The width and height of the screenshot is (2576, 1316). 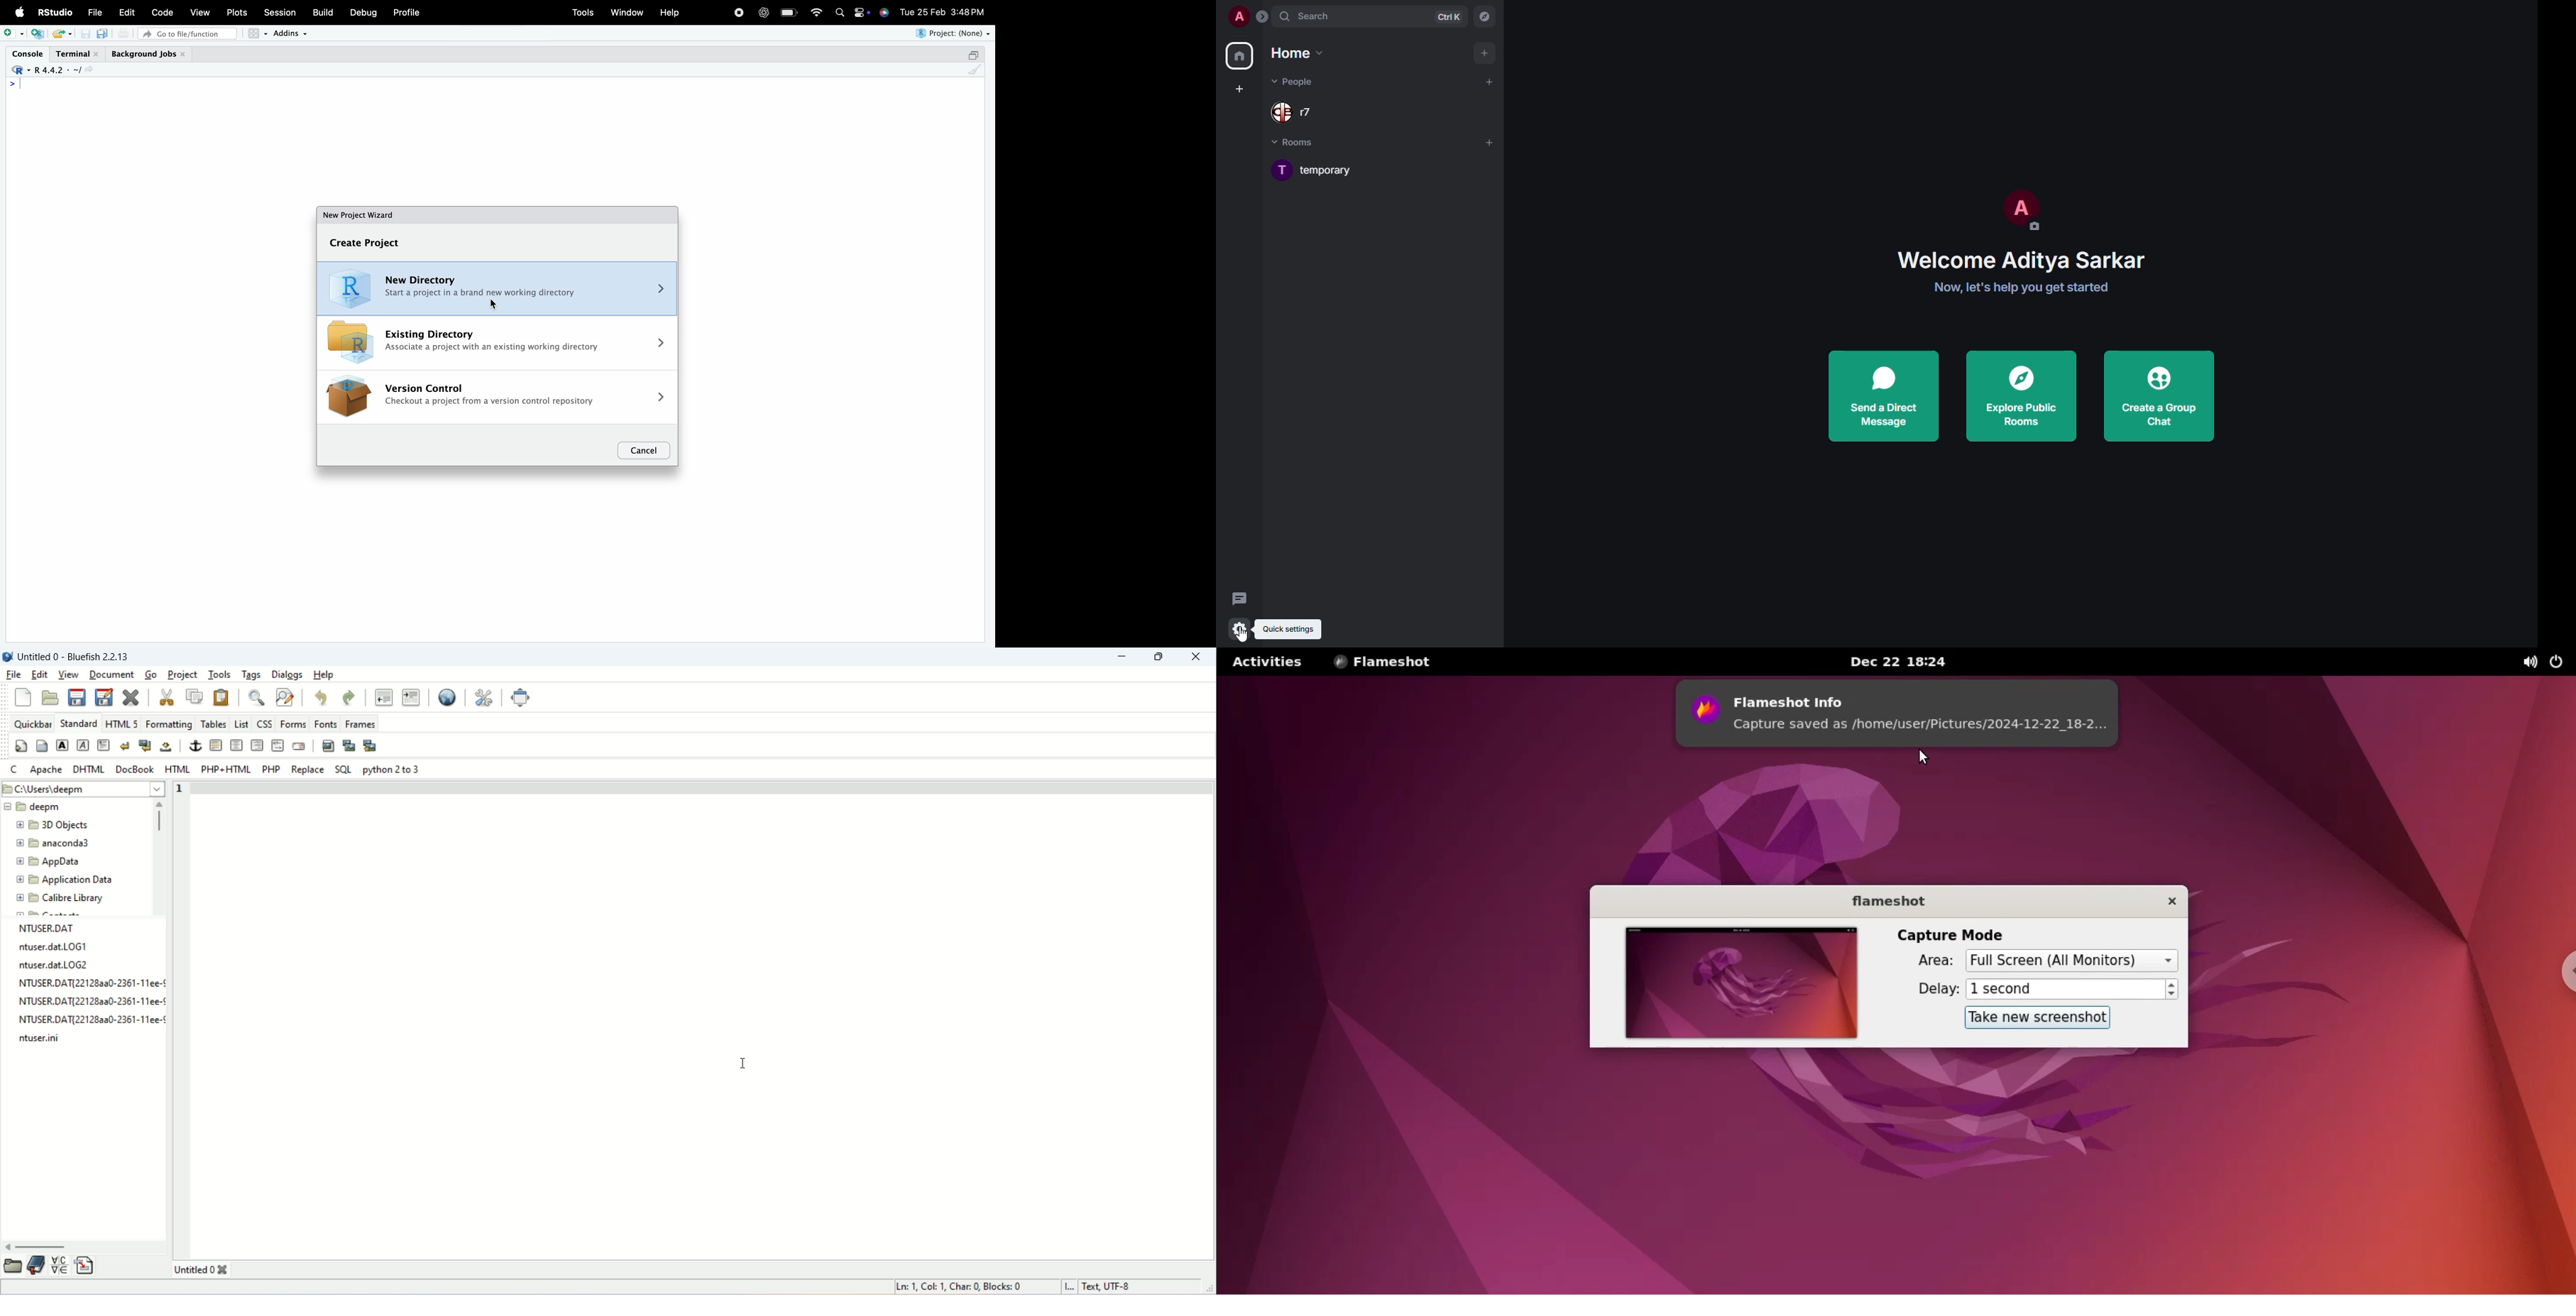 I want to click on Create Project, so click(x=368, y=241).